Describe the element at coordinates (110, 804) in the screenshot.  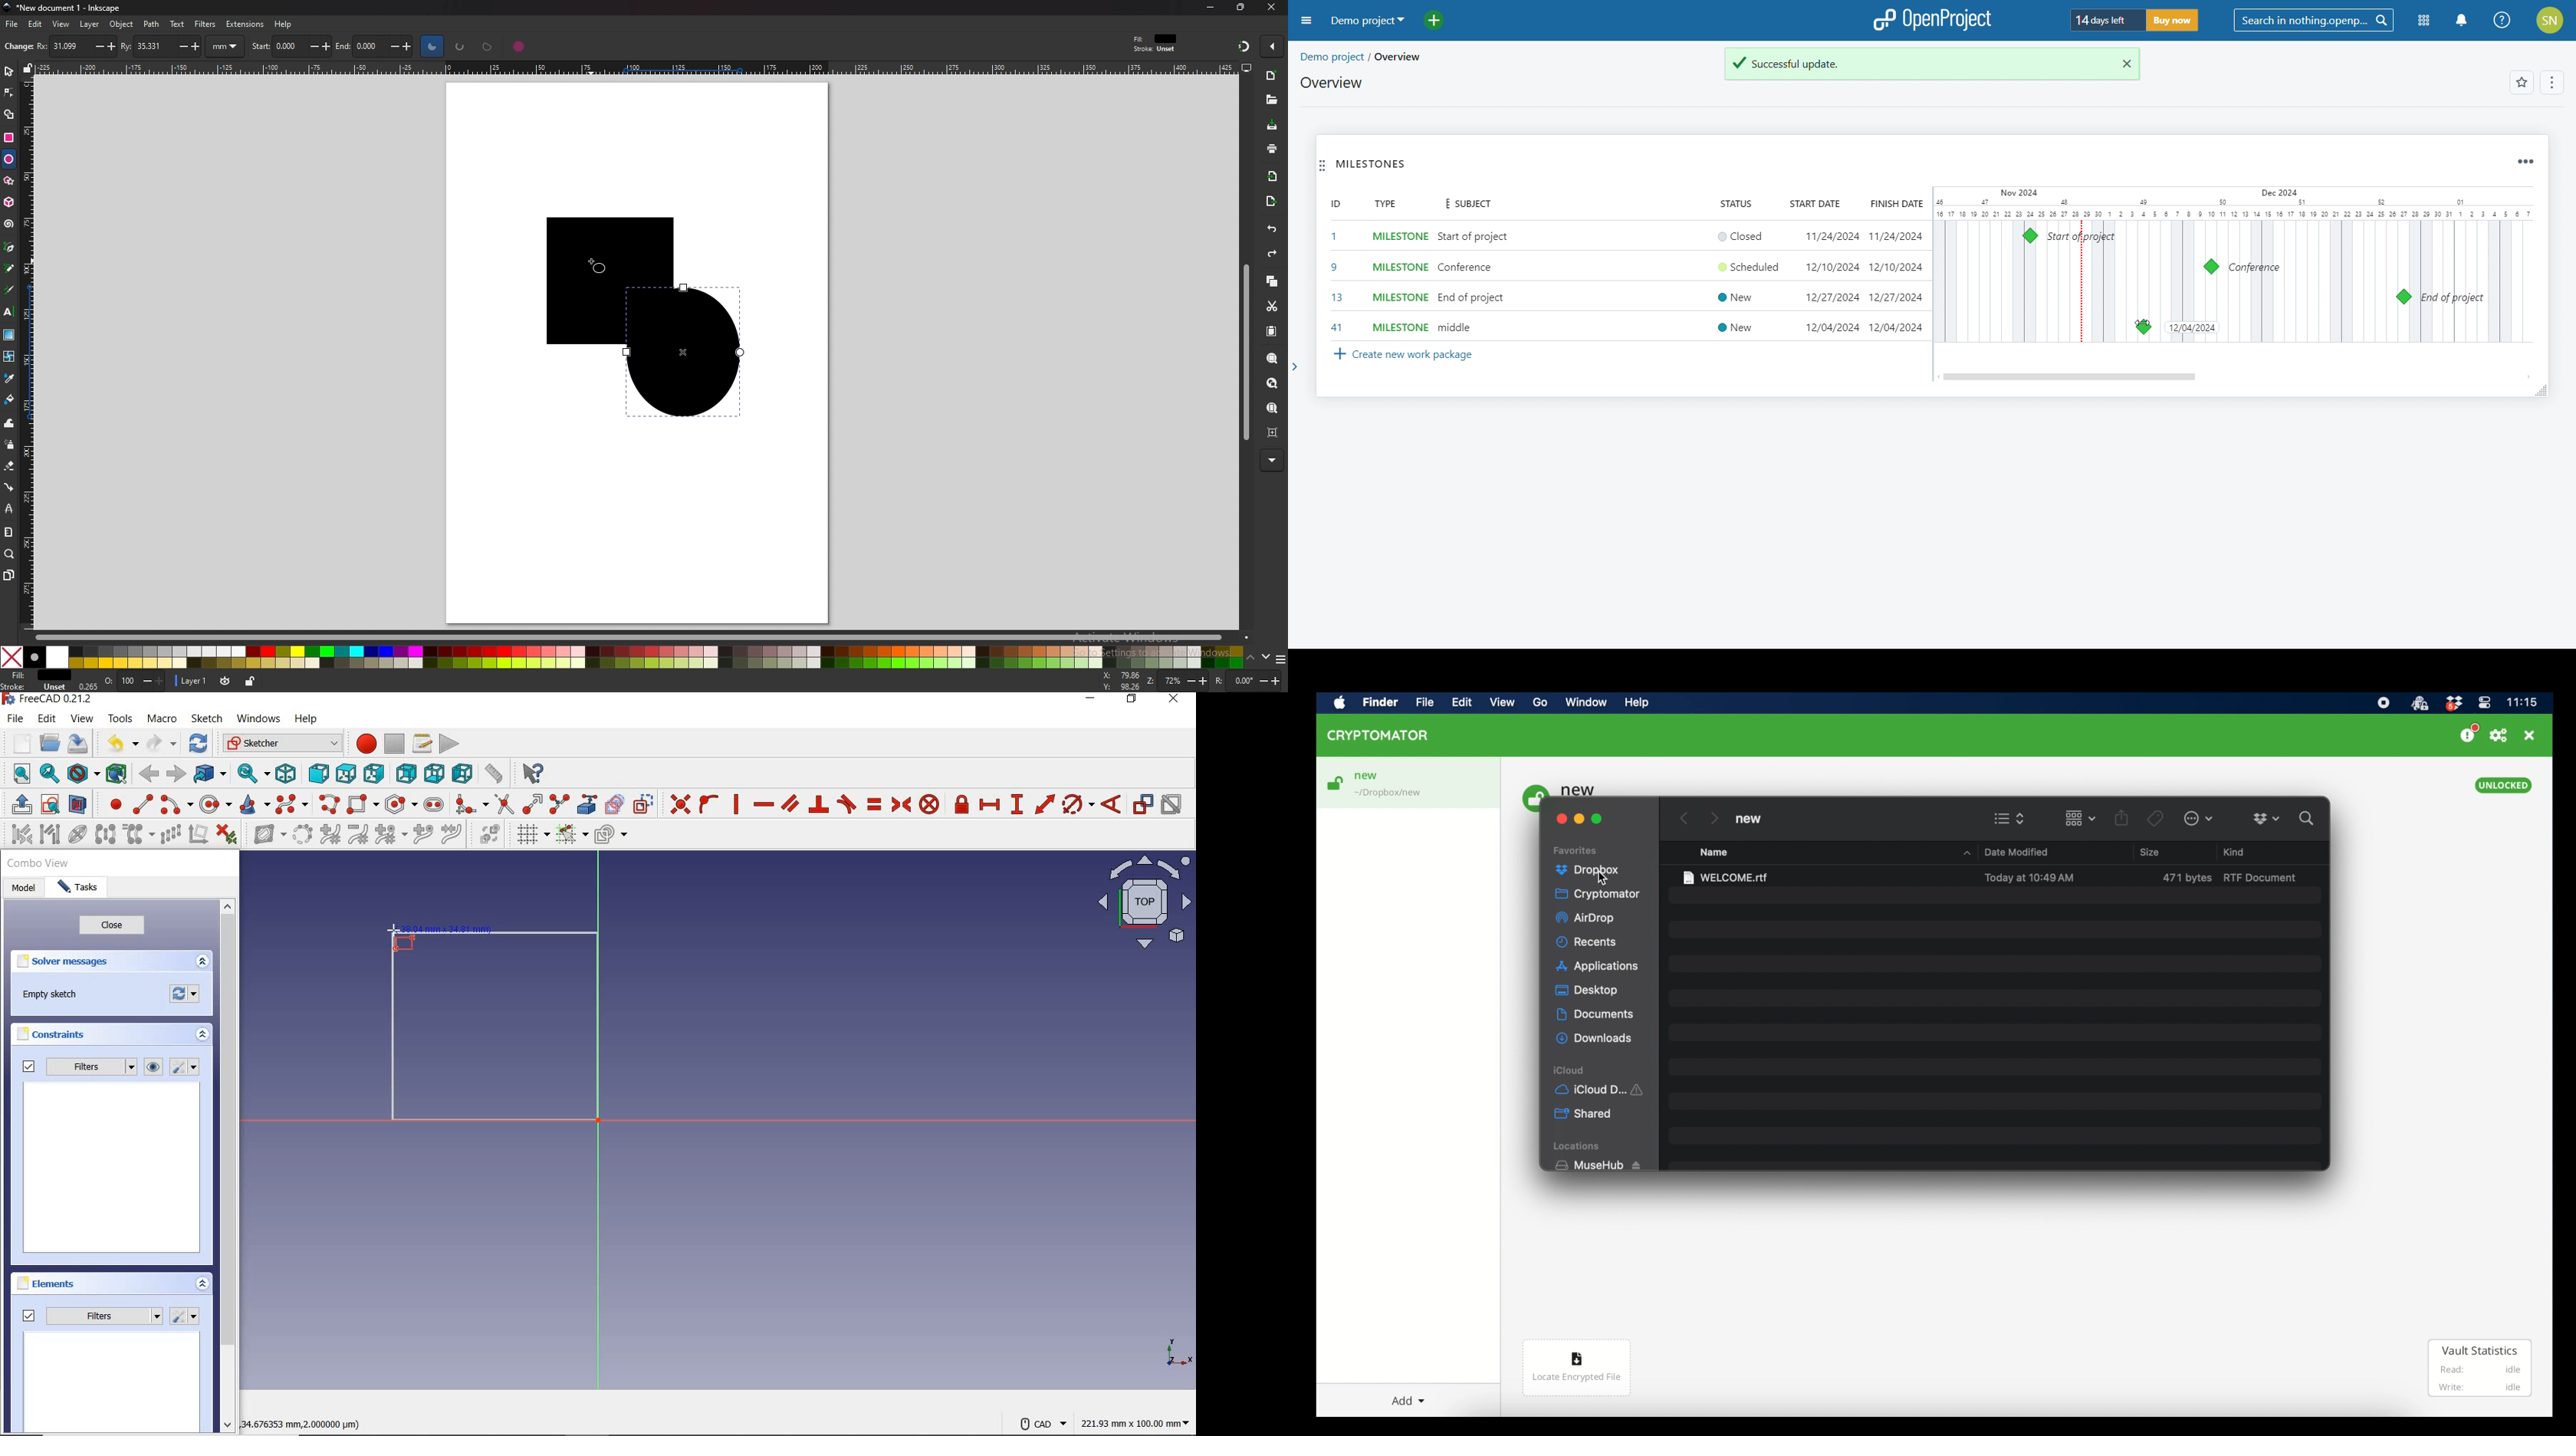
I see `create point` at that location.